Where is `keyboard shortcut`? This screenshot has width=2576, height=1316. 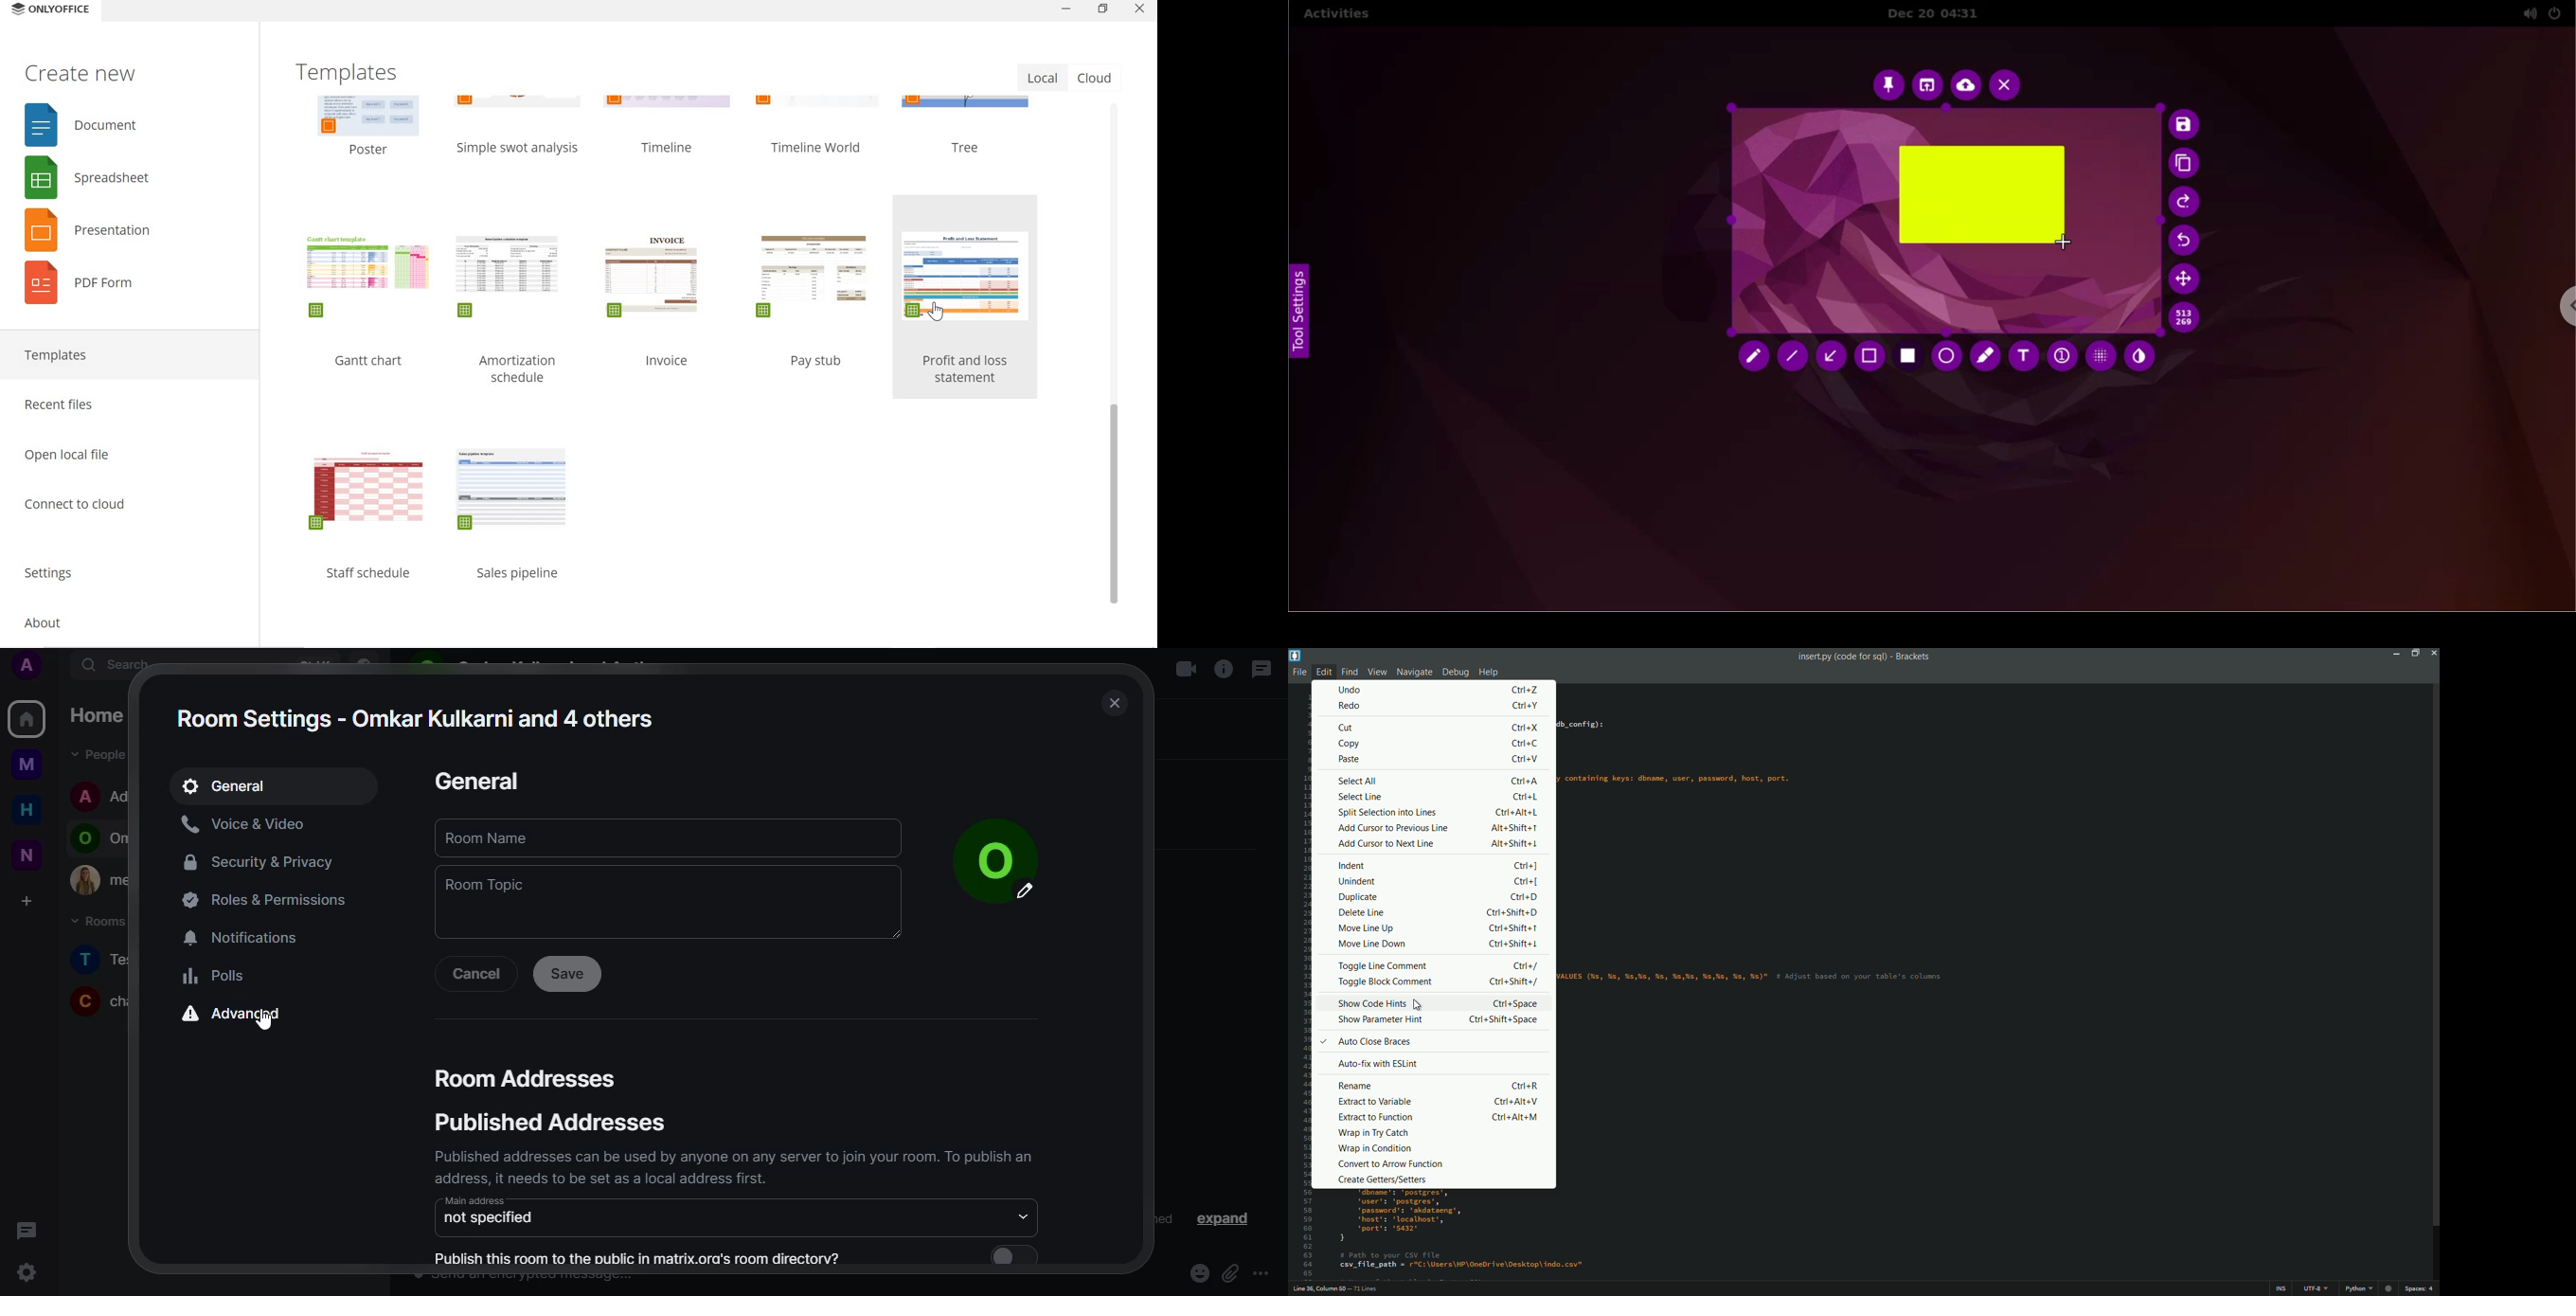 keyboard shortcut is located at coordinates (1512, 913).